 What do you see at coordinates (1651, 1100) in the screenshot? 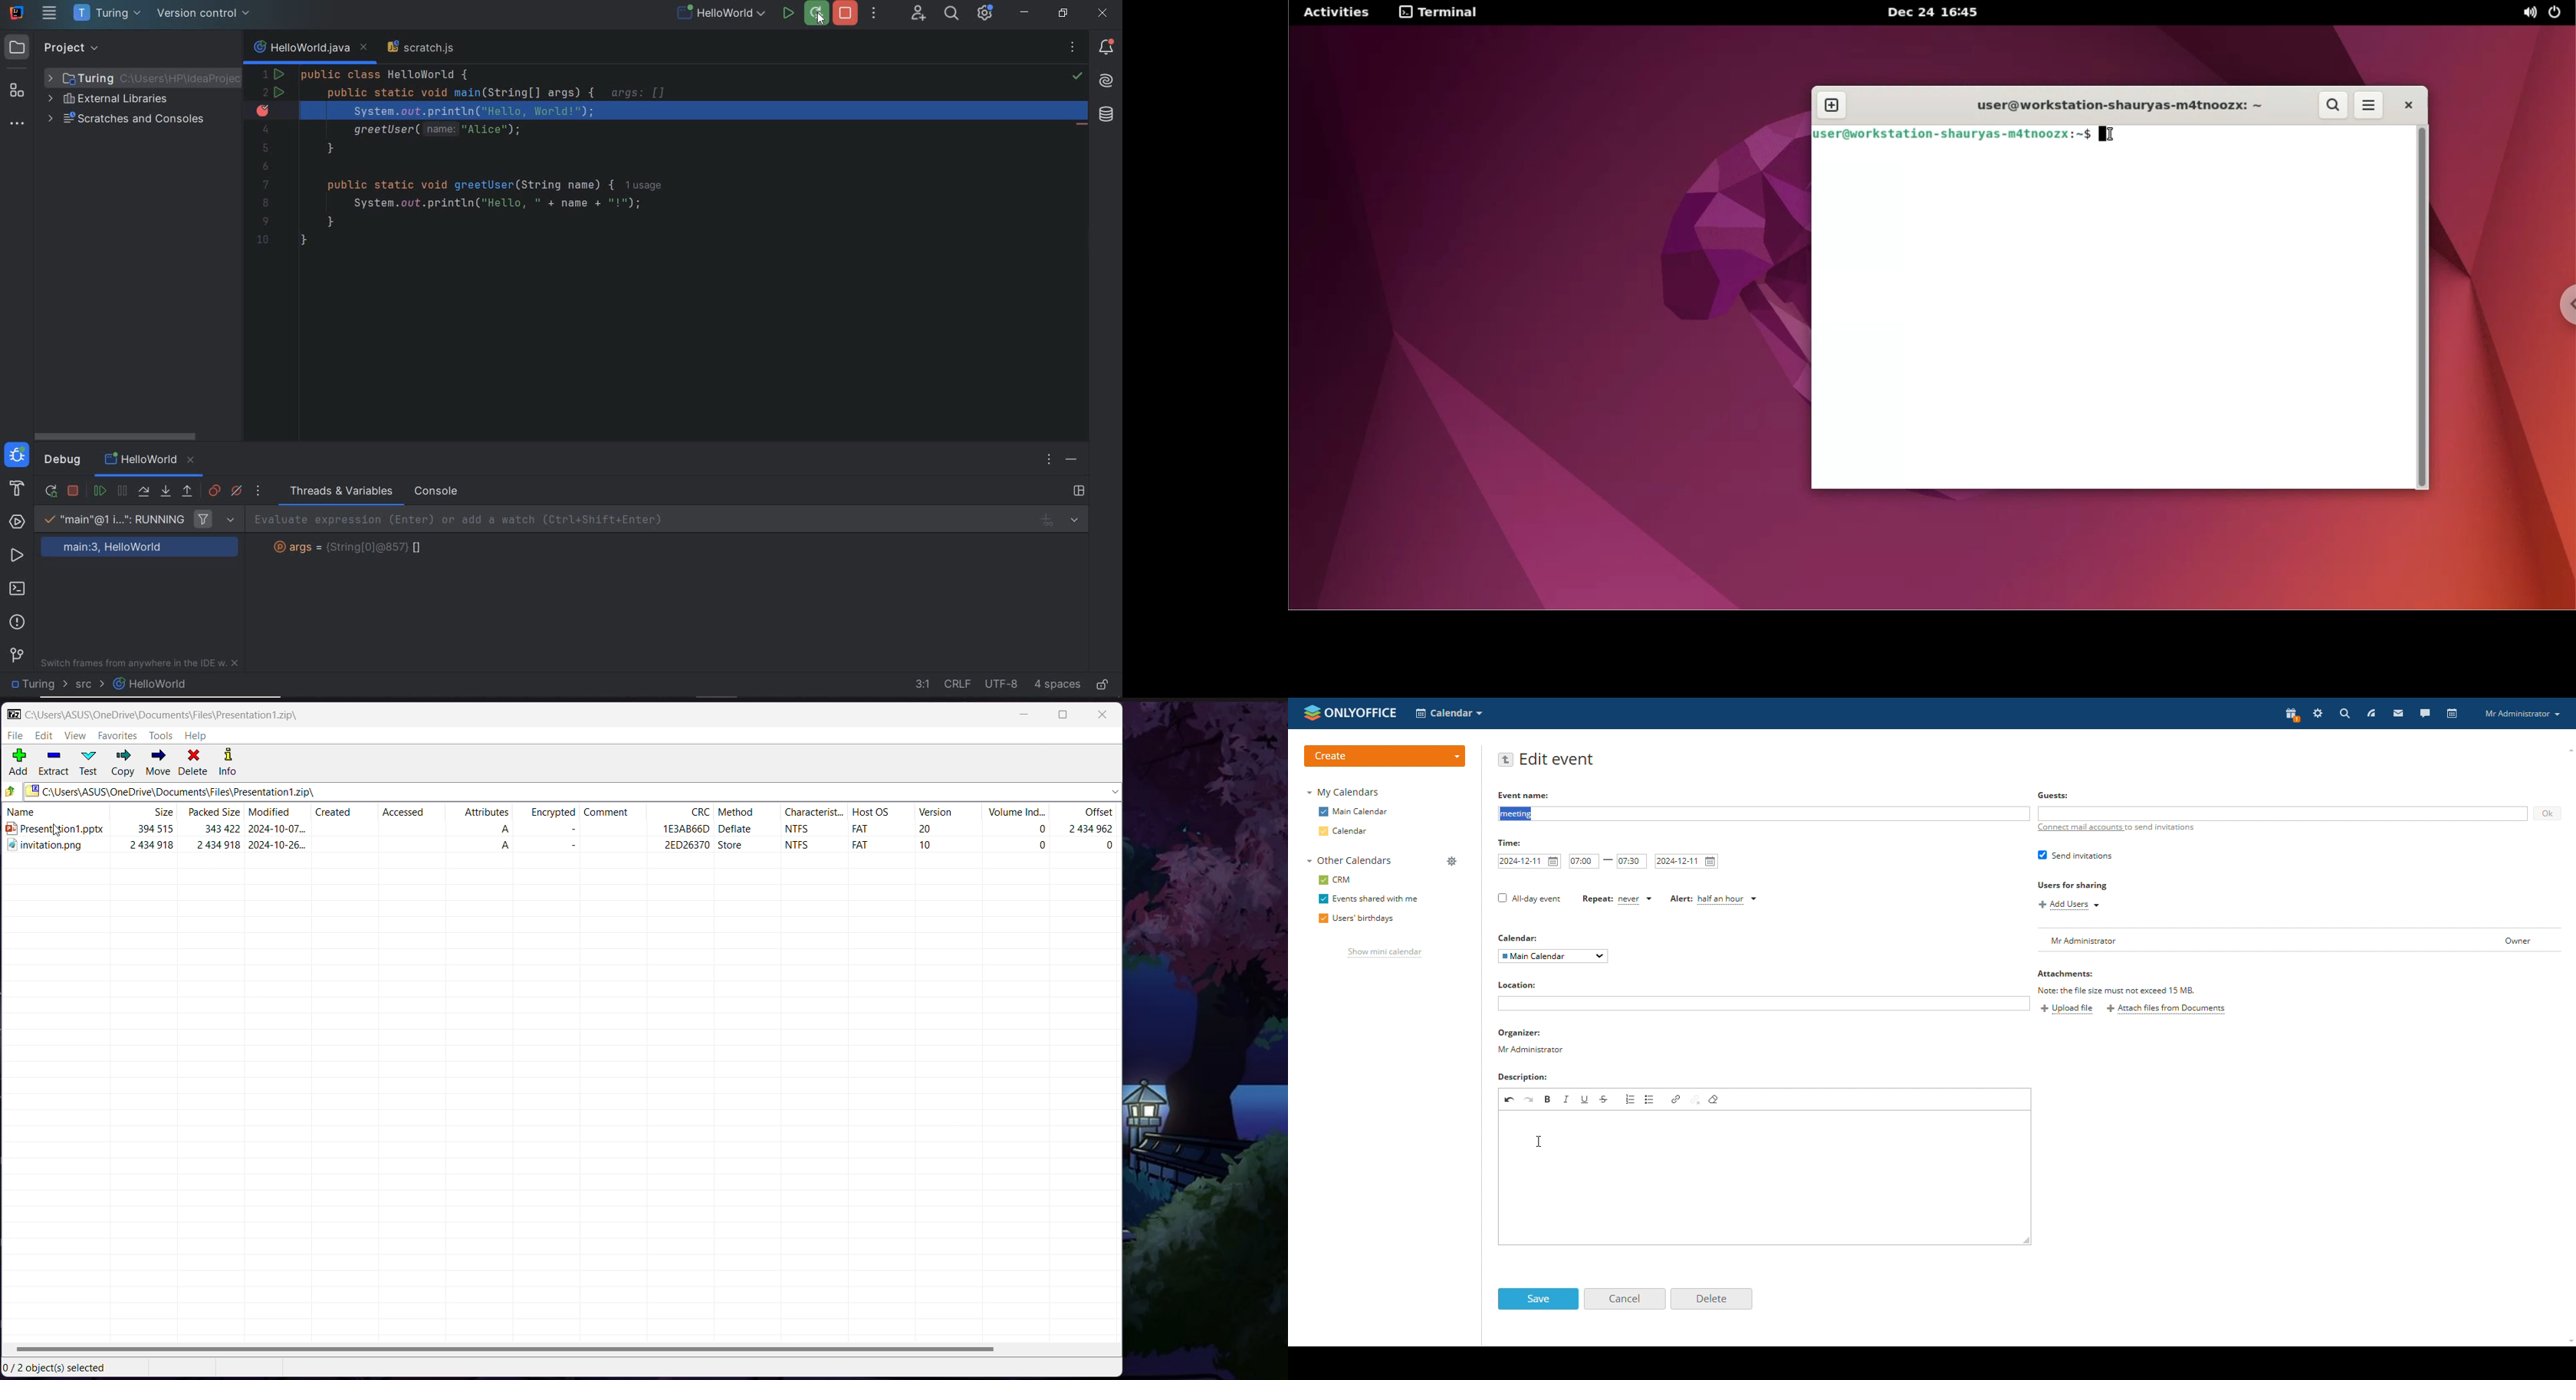
I see `insert/remove bulleted list` at bounding box center [1651, 1100].